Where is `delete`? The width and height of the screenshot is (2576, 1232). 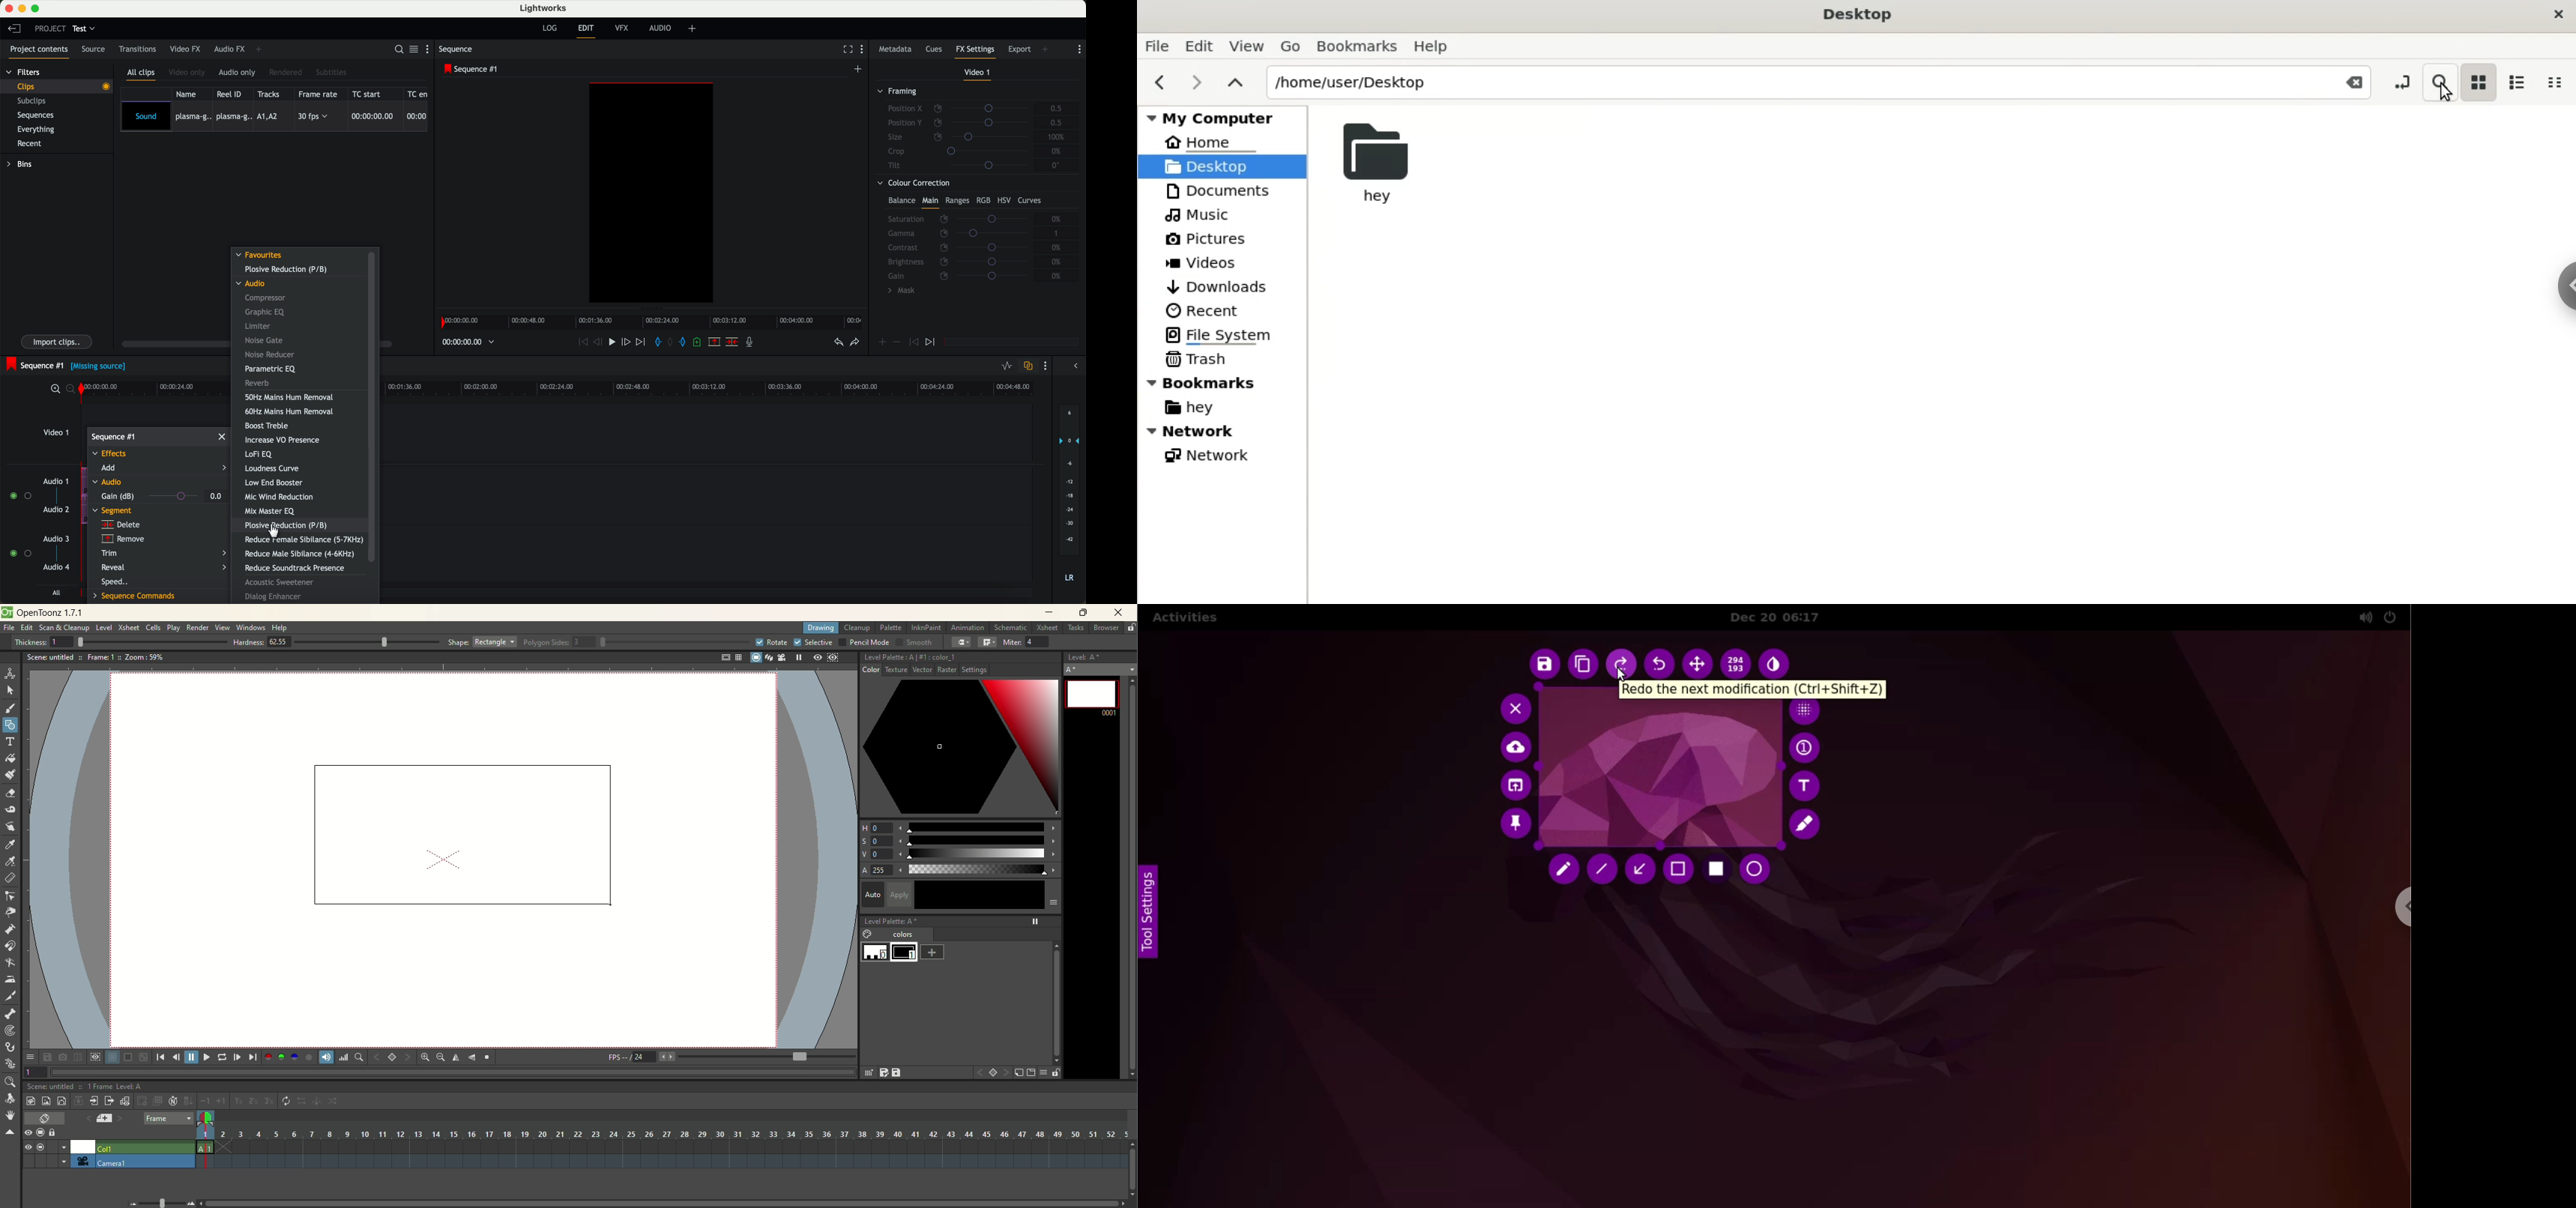
delete is located at coordinates (120, 525).